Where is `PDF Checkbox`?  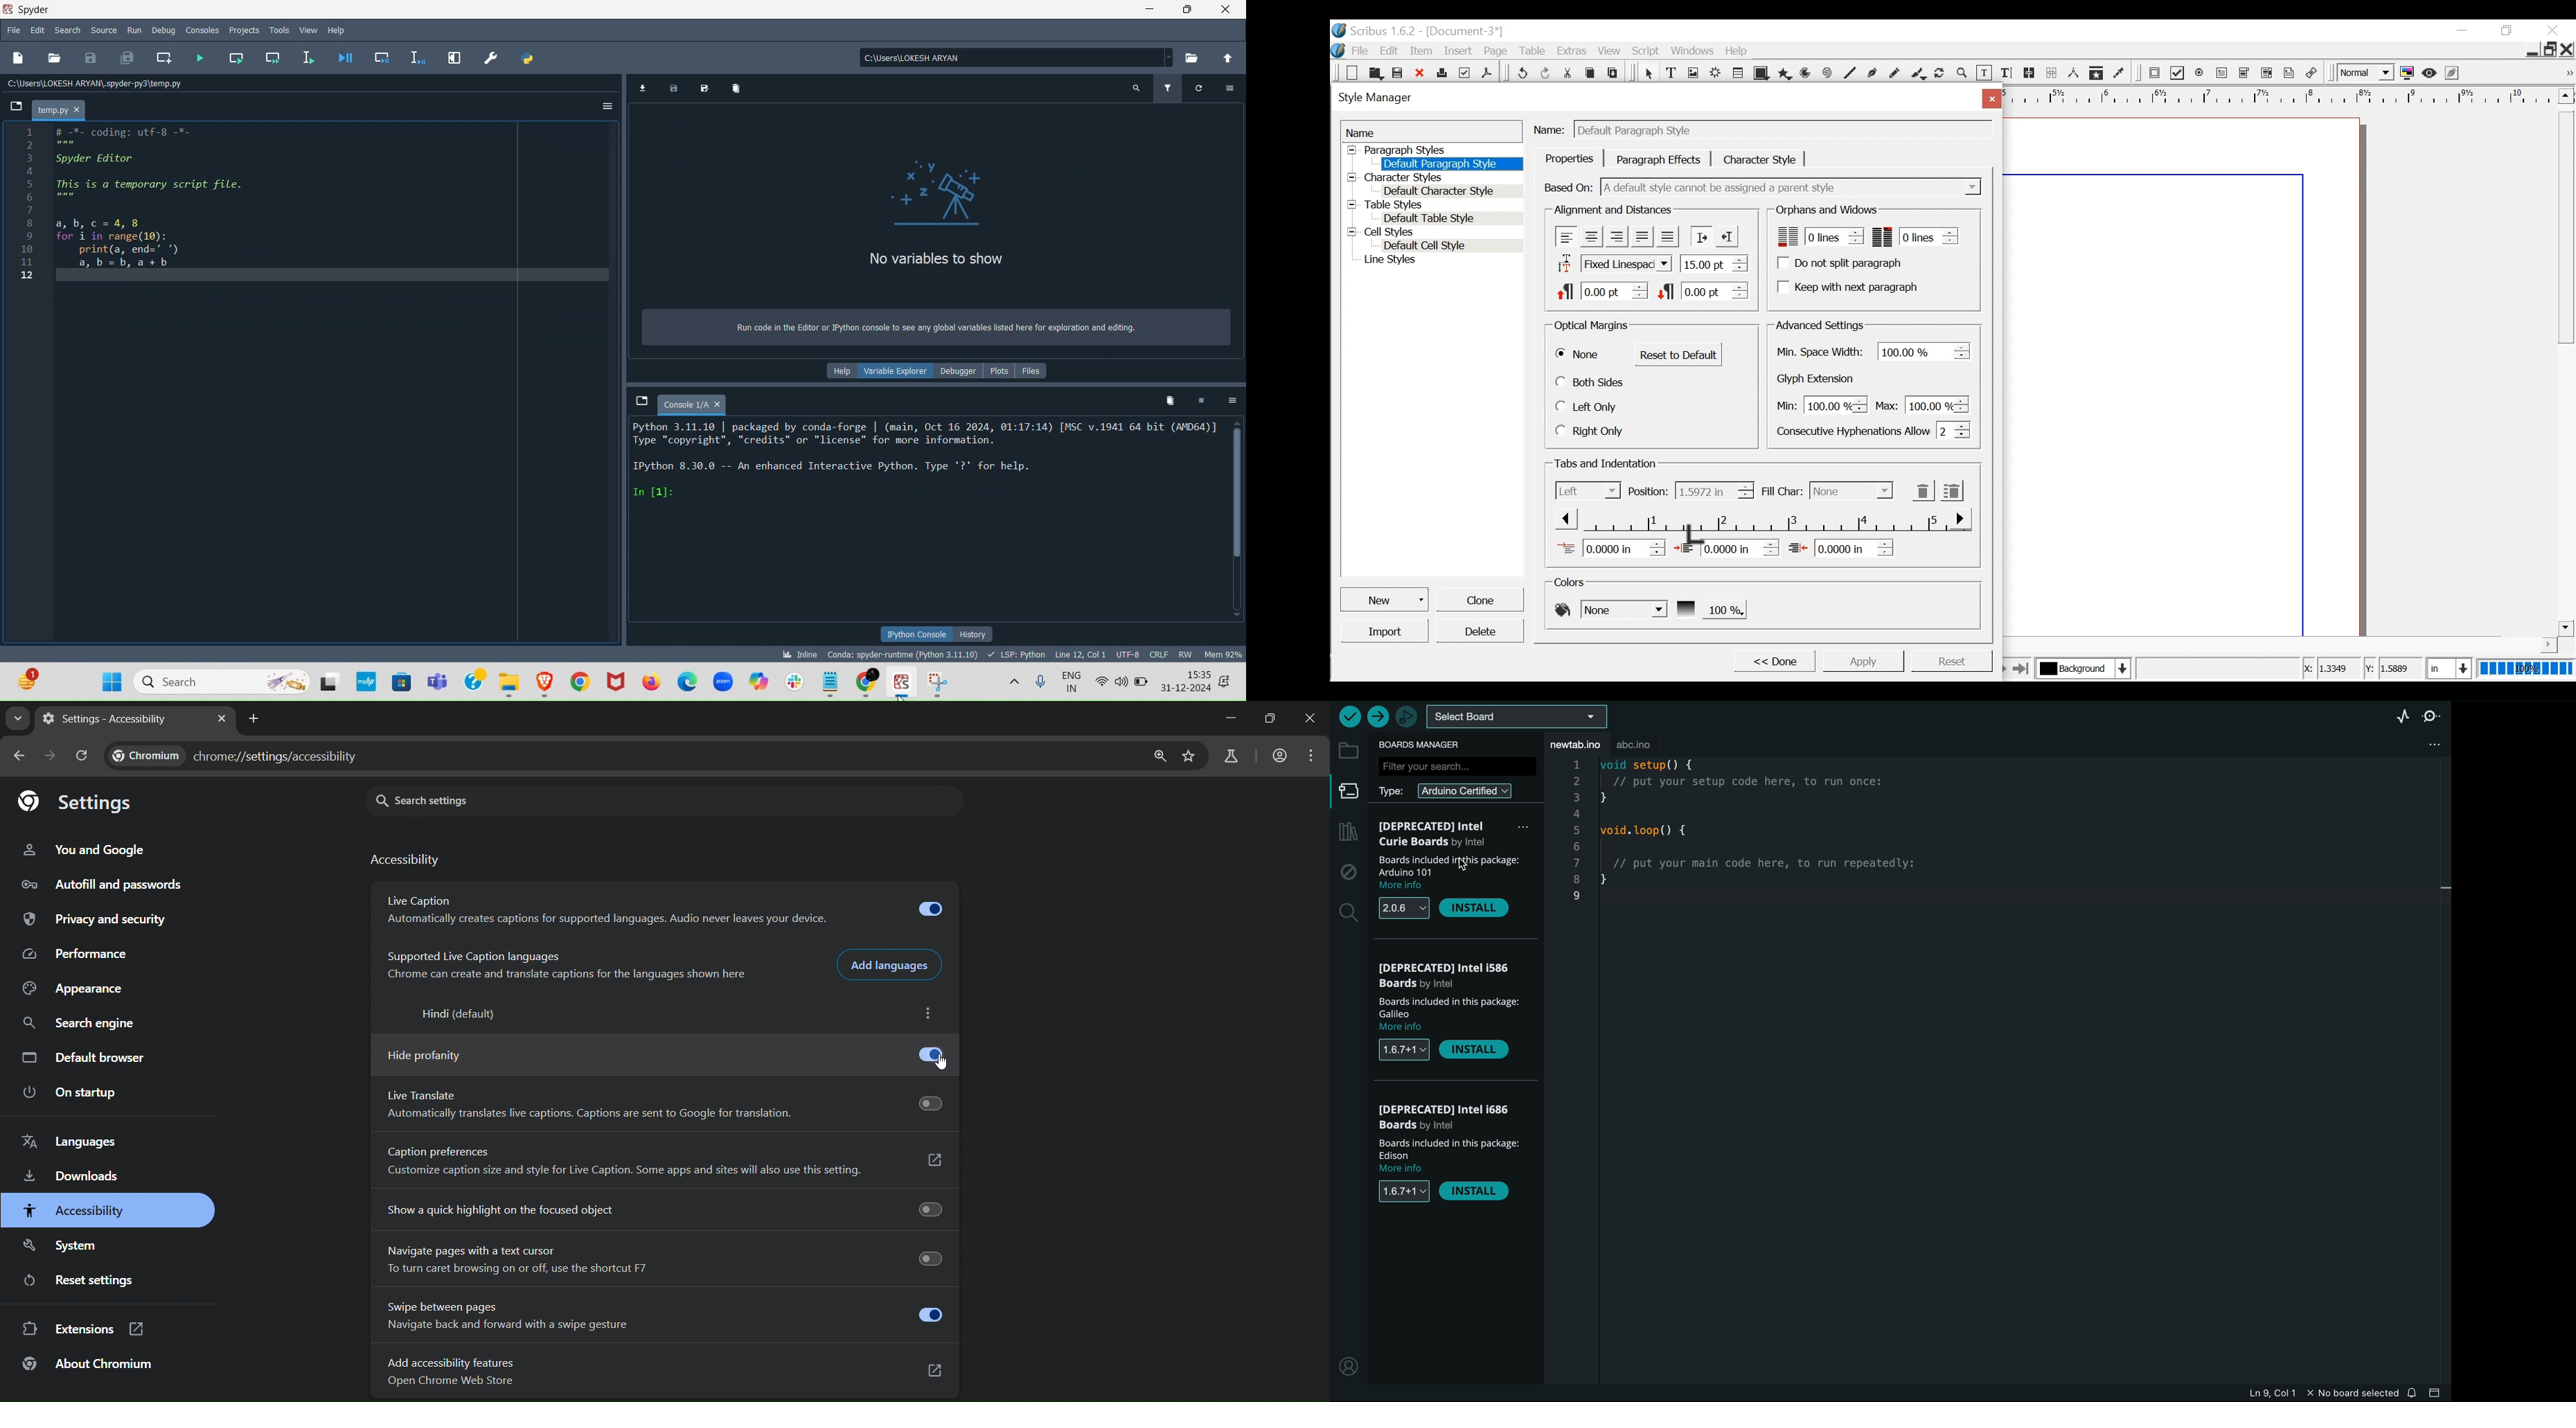 PDF Checkbox is located at coordinates (2178, 73).